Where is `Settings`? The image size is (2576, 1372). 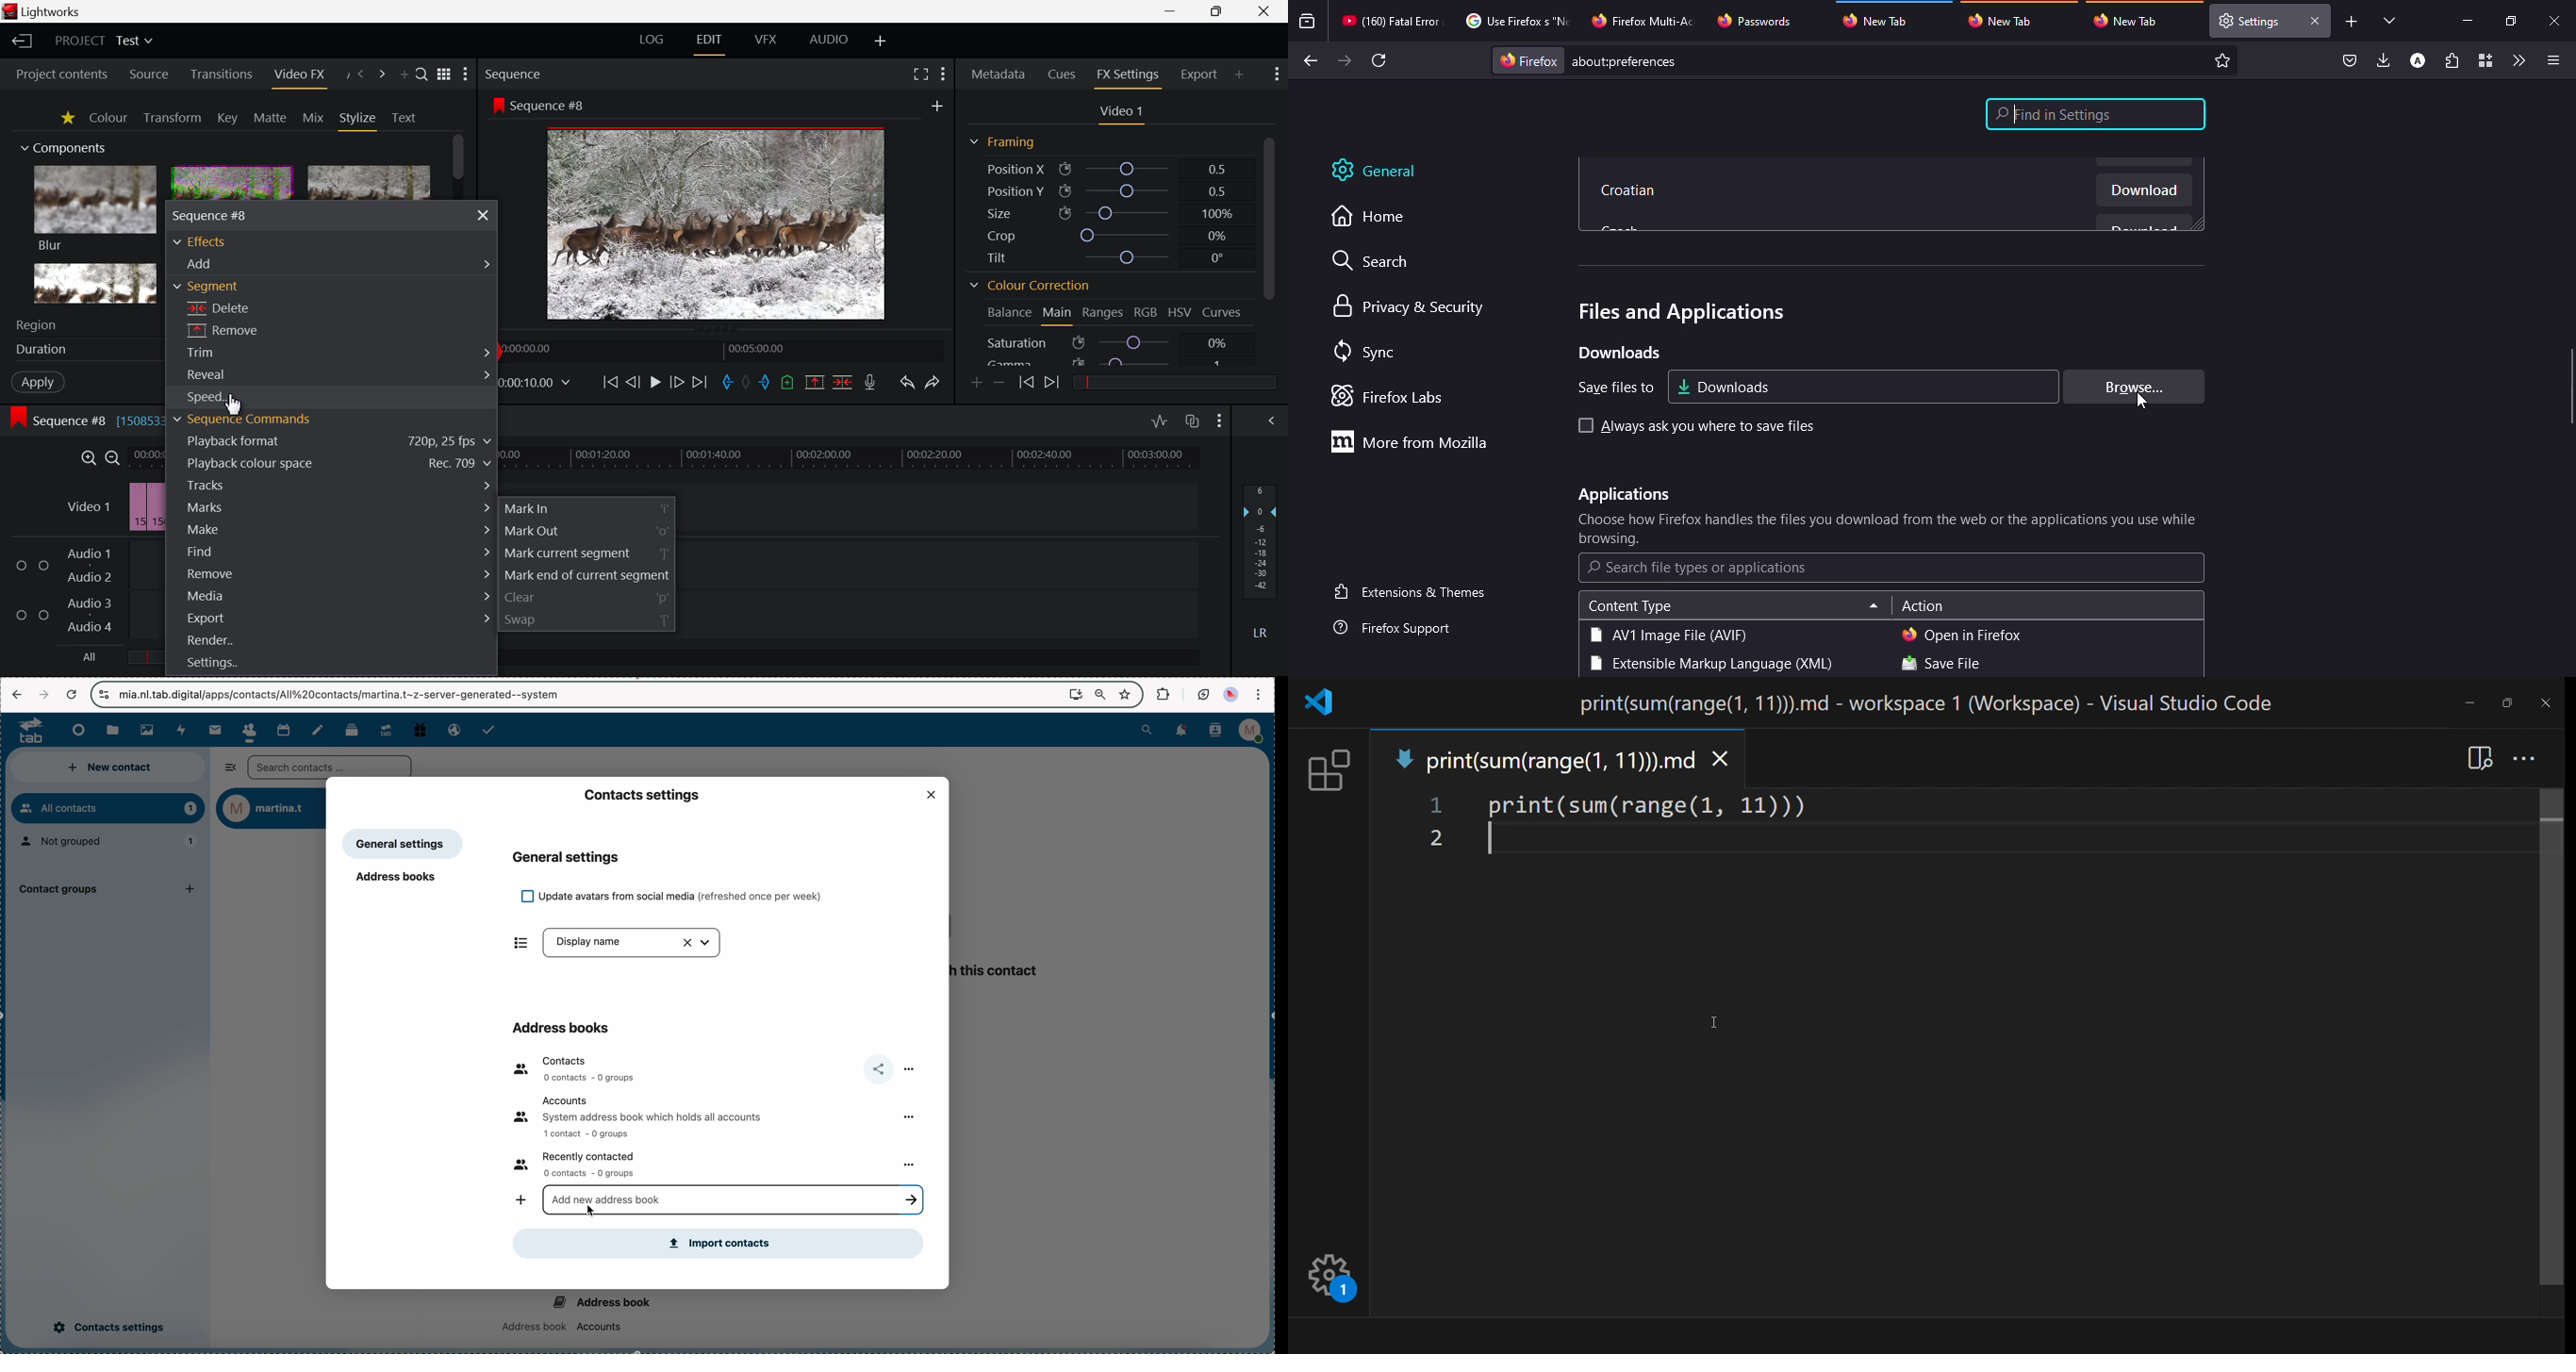
Settings is located at coordinates (322, 666).